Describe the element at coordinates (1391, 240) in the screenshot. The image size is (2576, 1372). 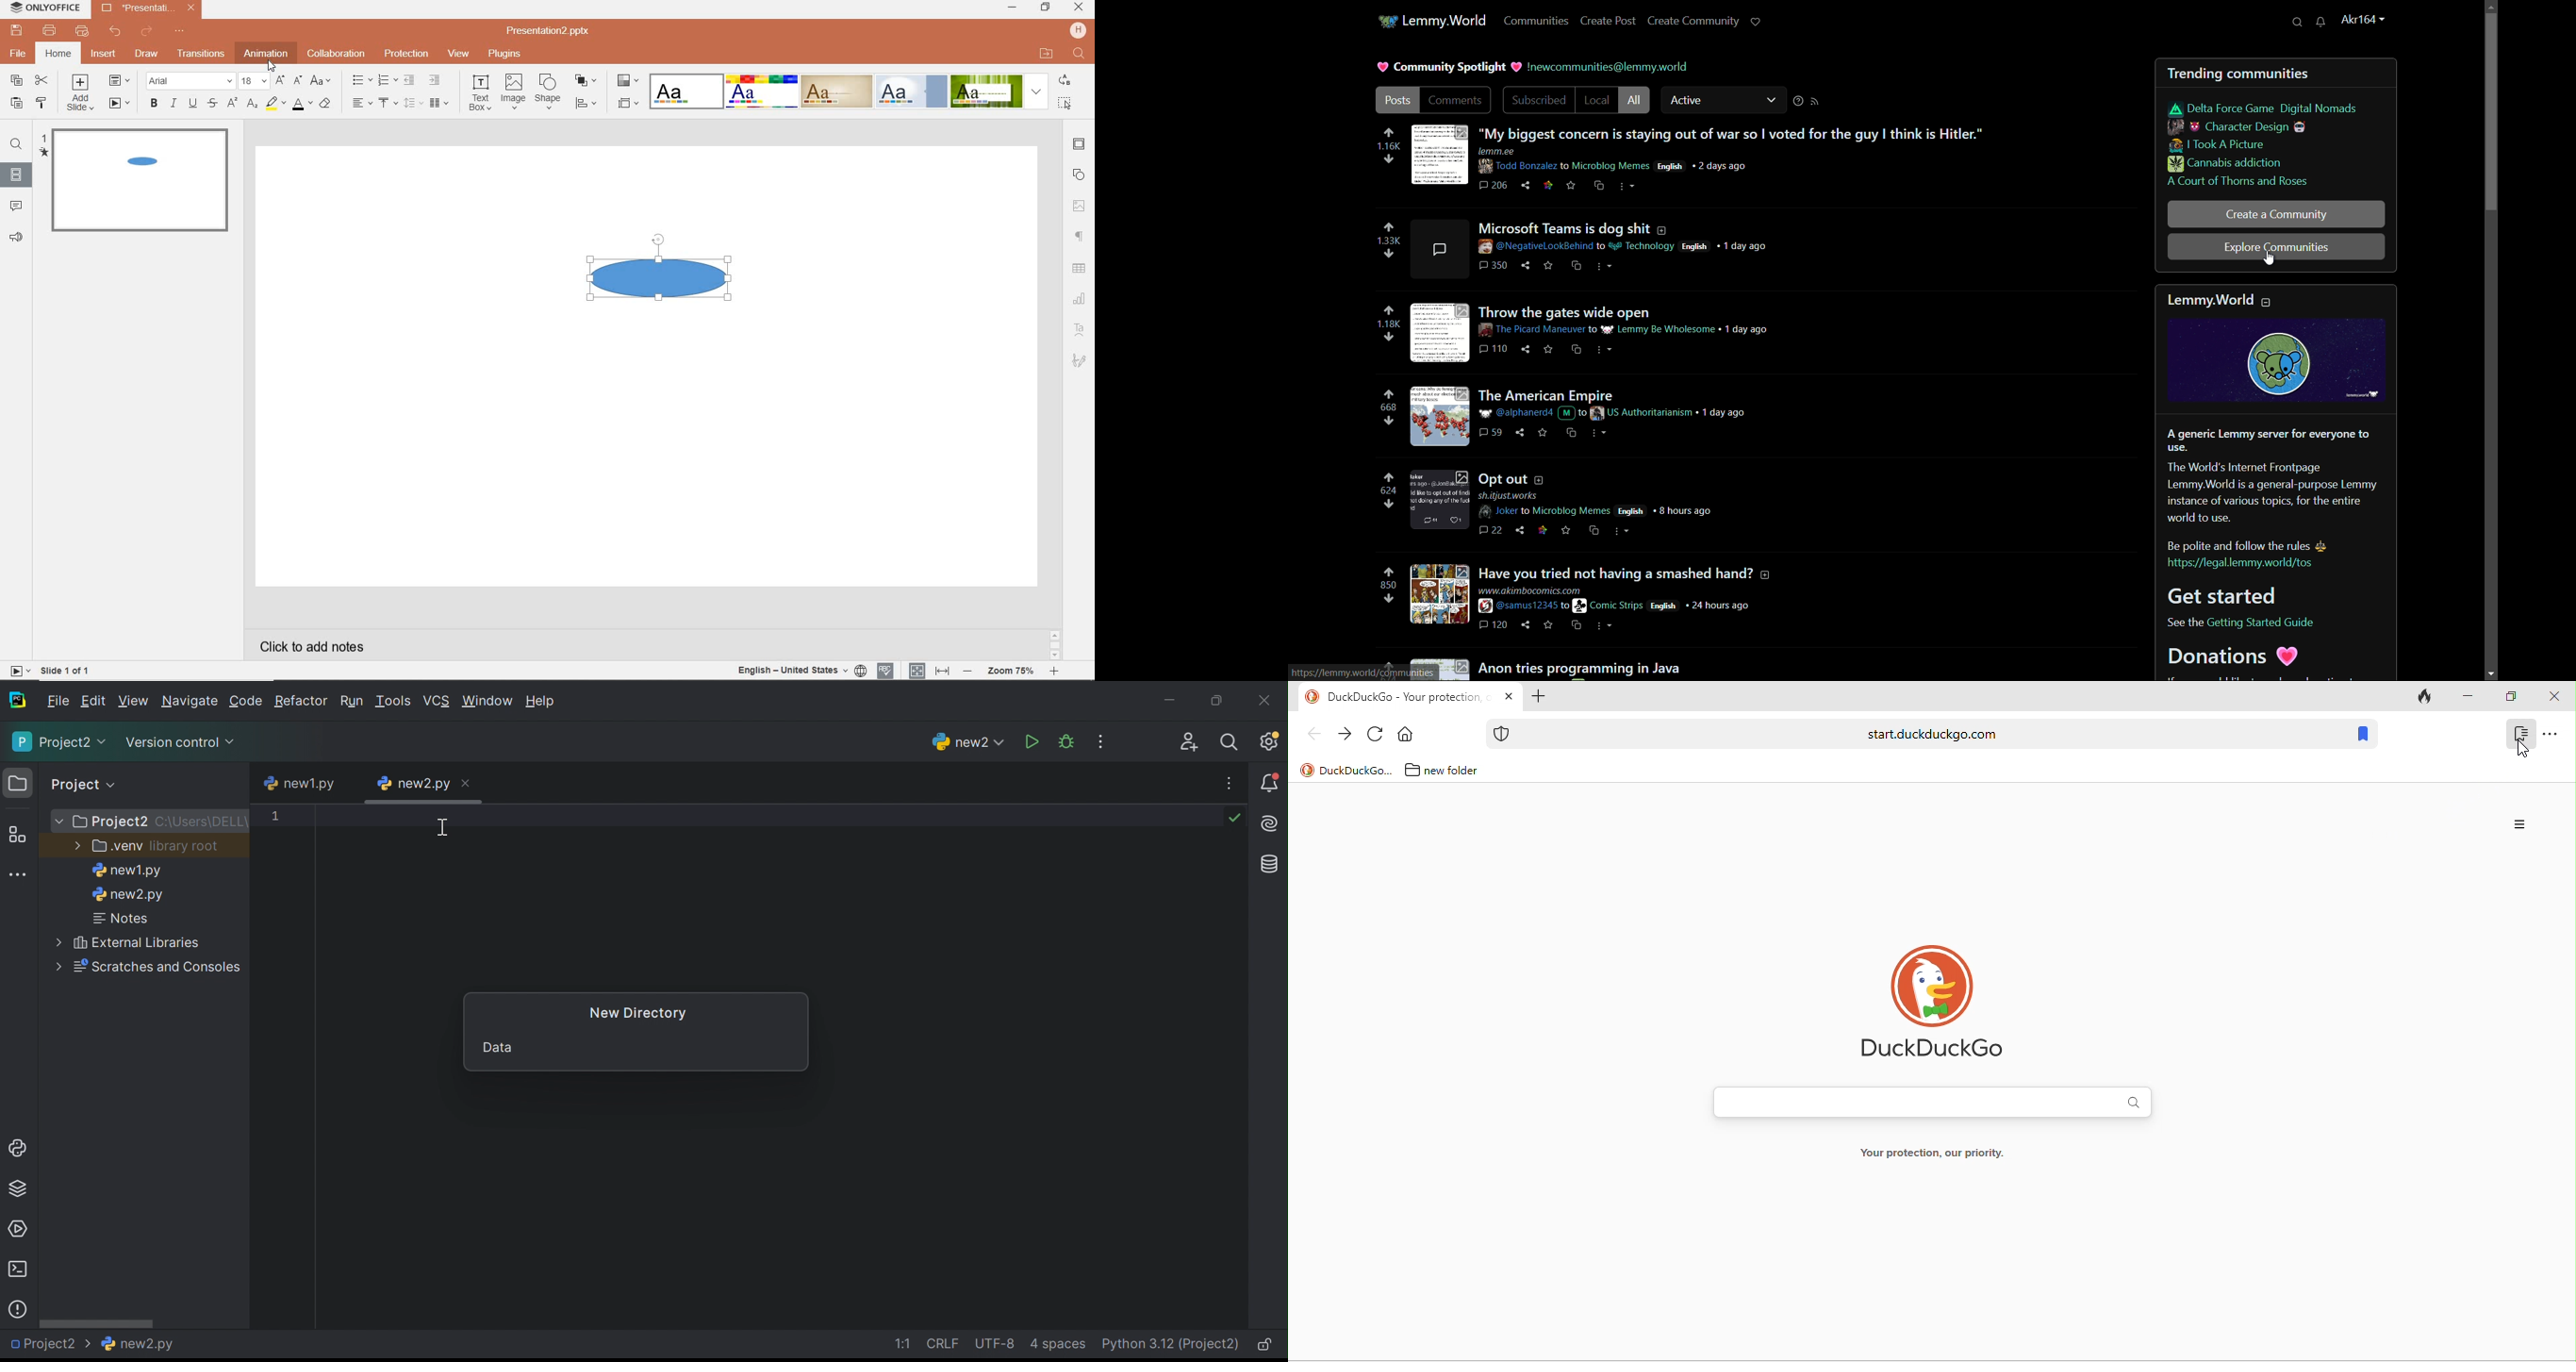
I see `number of votes` at that location.